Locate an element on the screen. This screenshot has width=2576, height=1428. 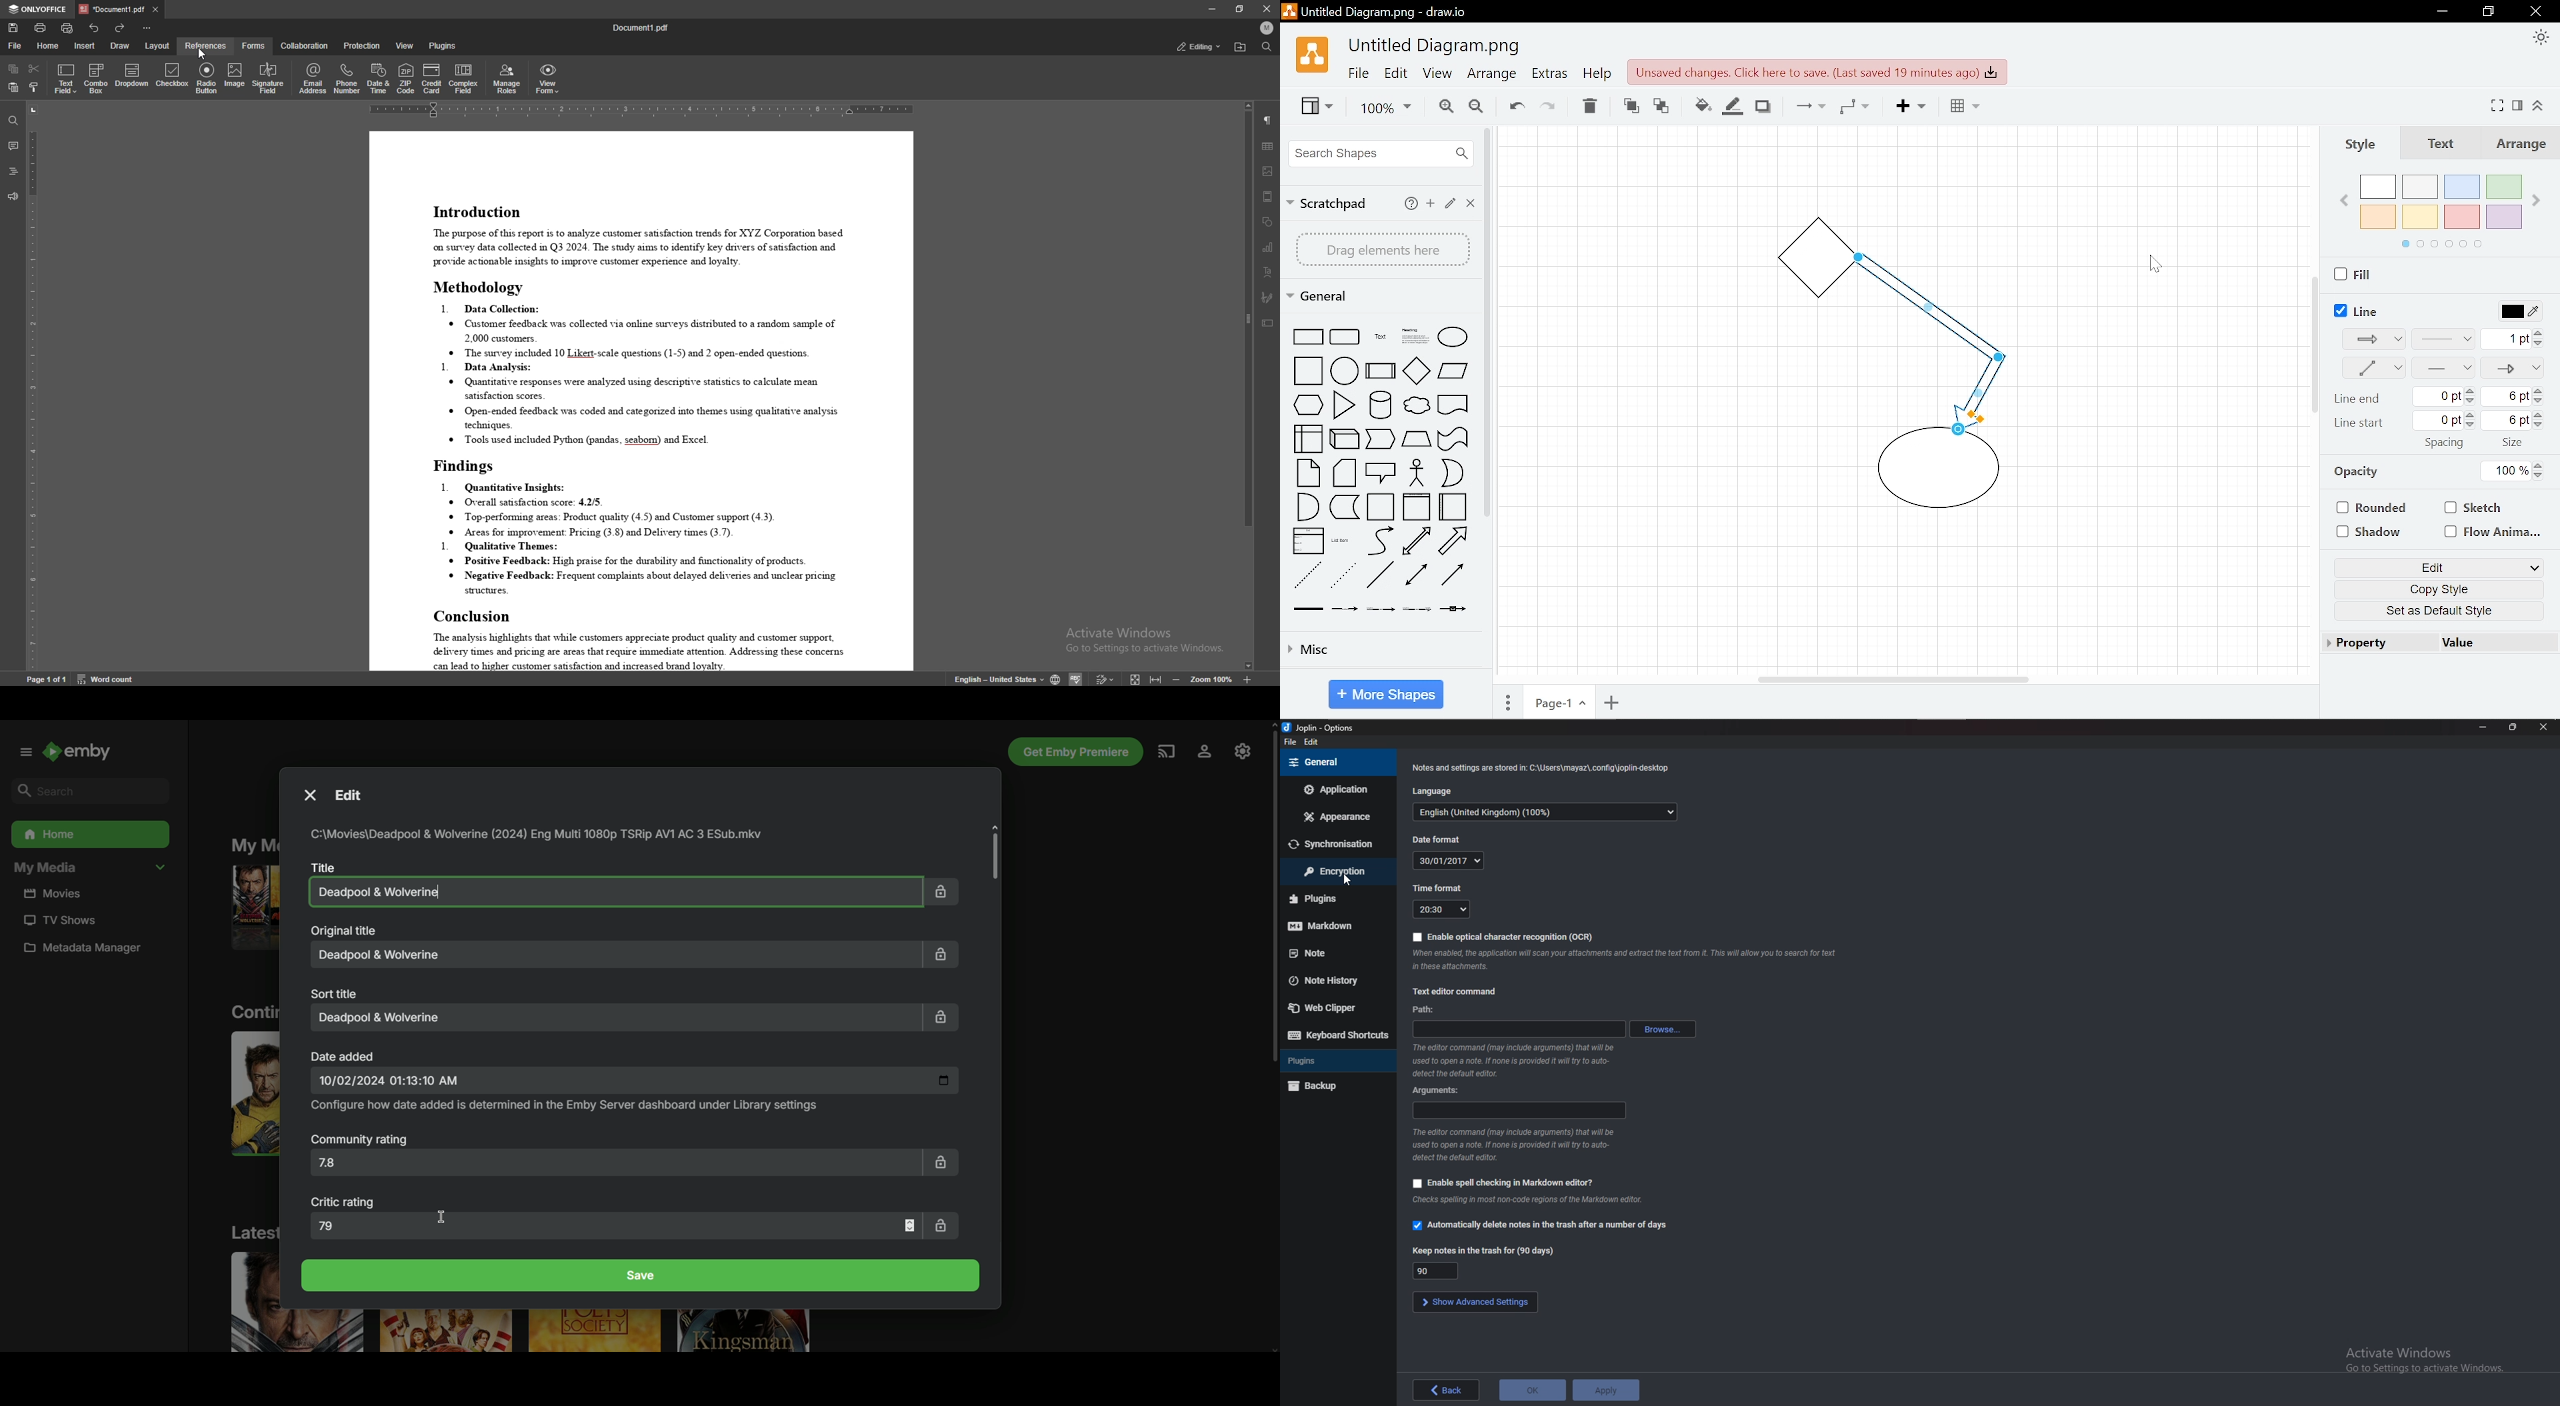
minimize is located at coordinates (2484, 727).